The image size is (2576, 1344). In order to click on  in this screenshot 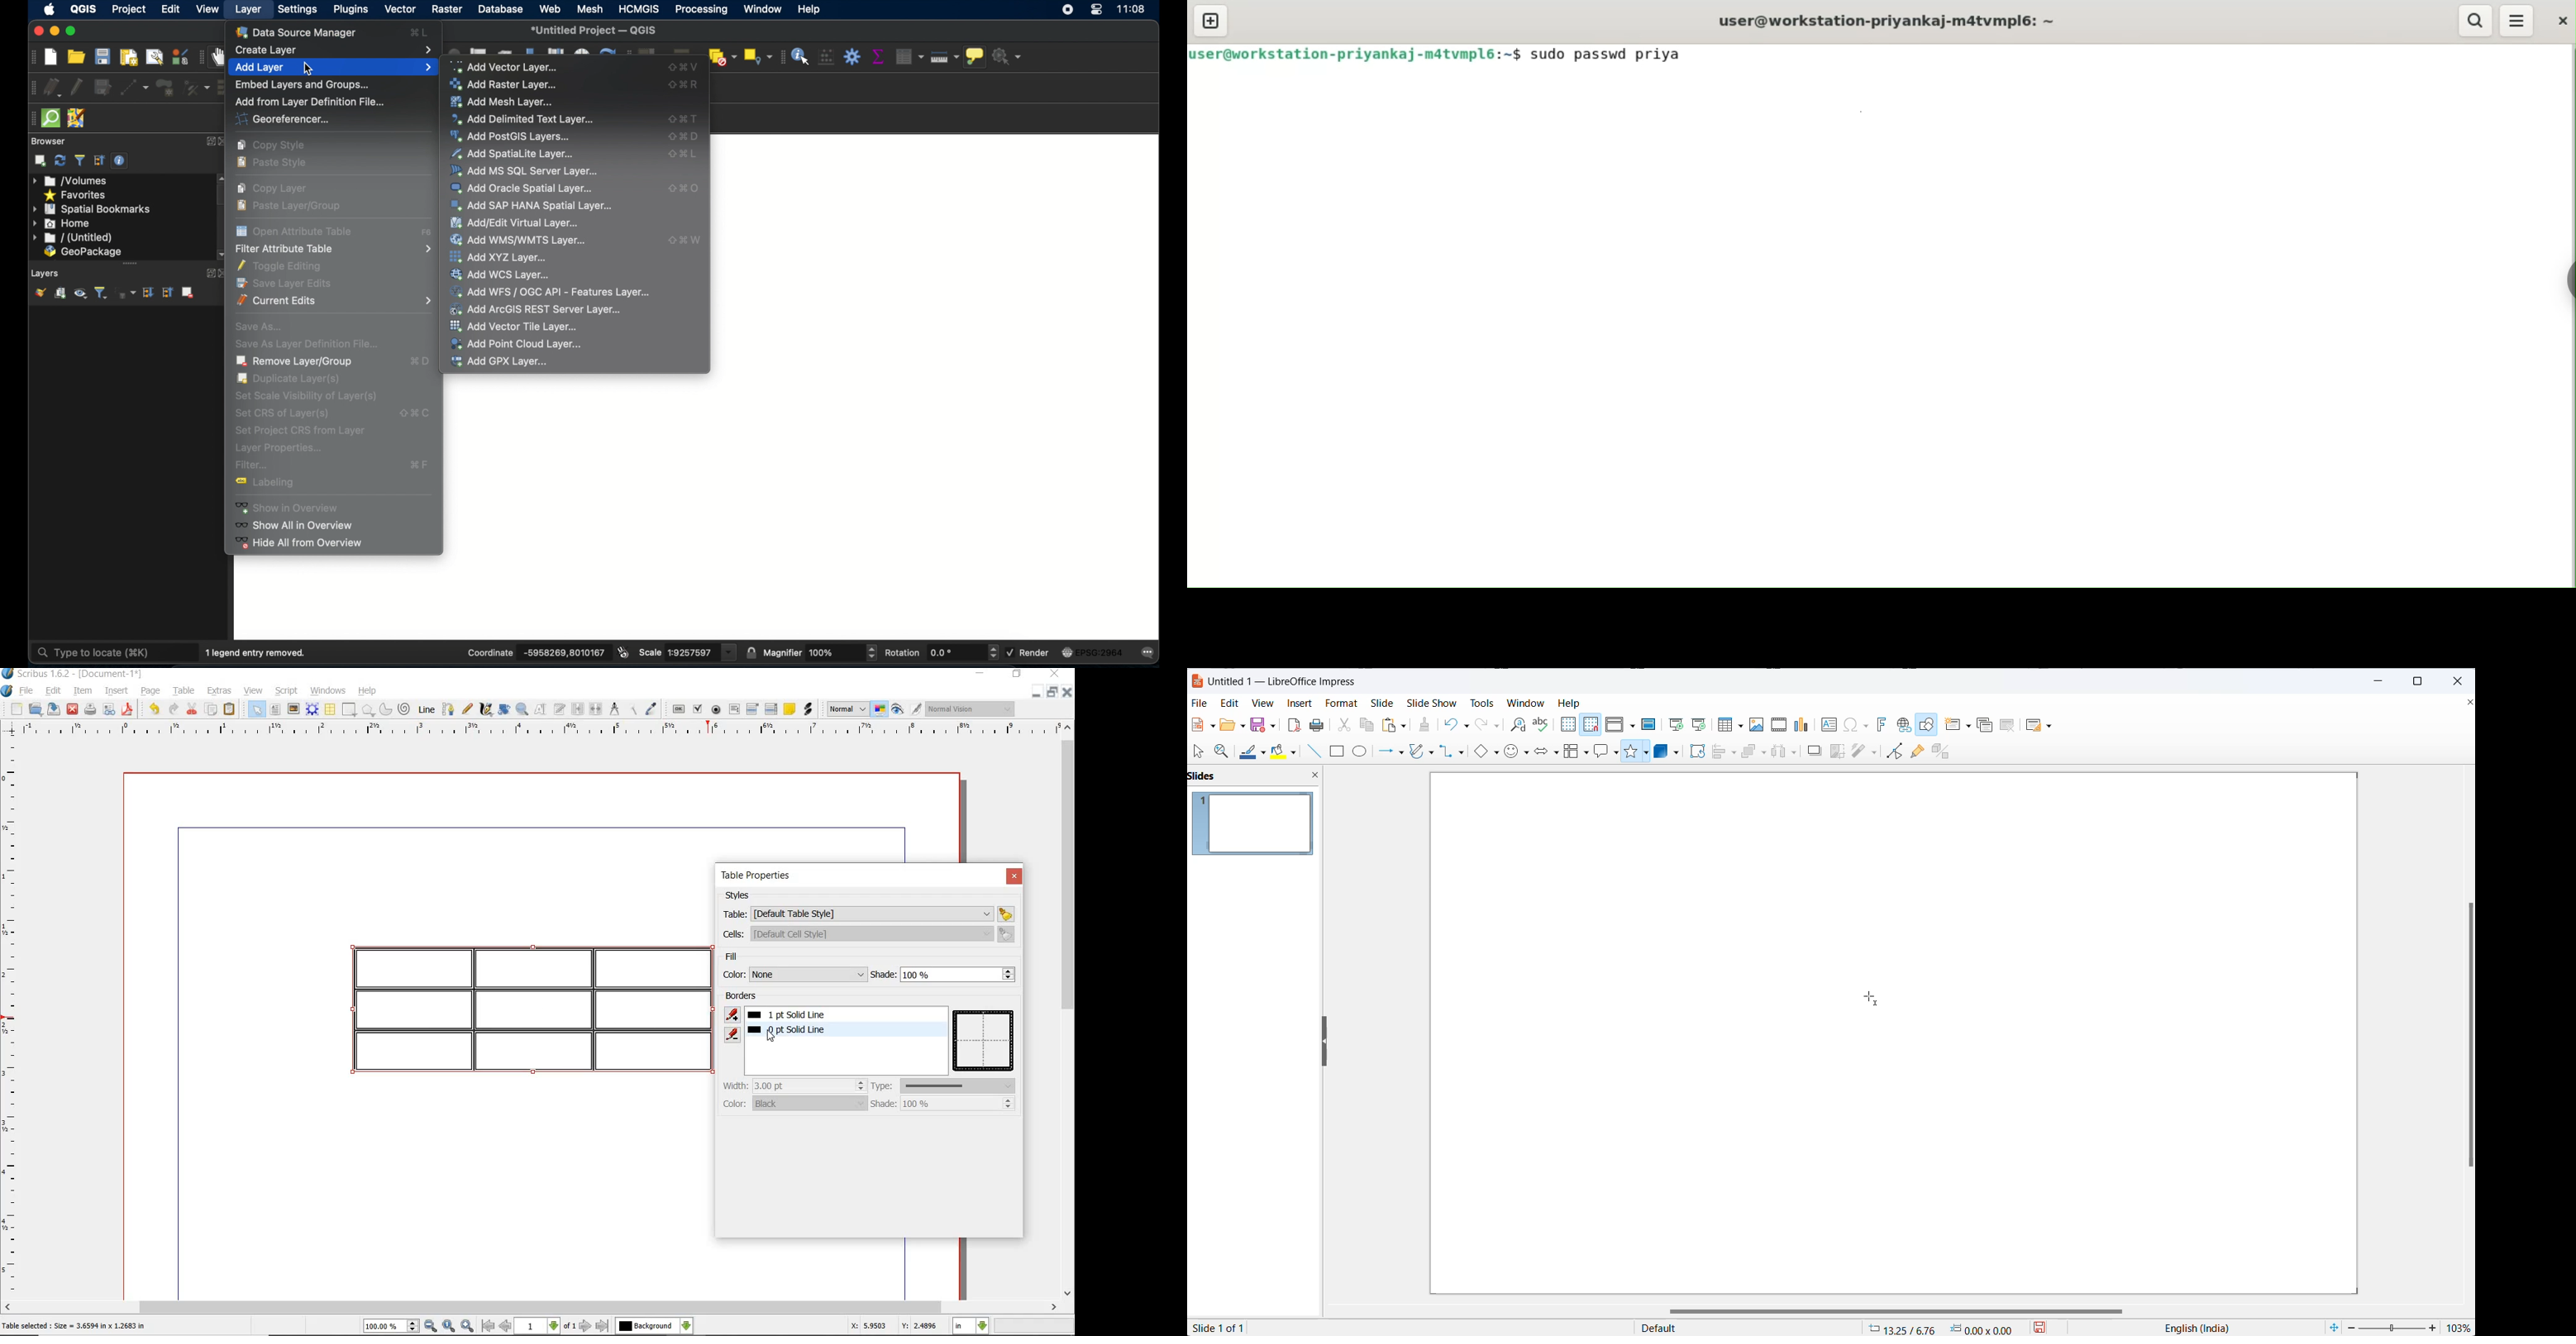, I will do `click(1786, 752)`.